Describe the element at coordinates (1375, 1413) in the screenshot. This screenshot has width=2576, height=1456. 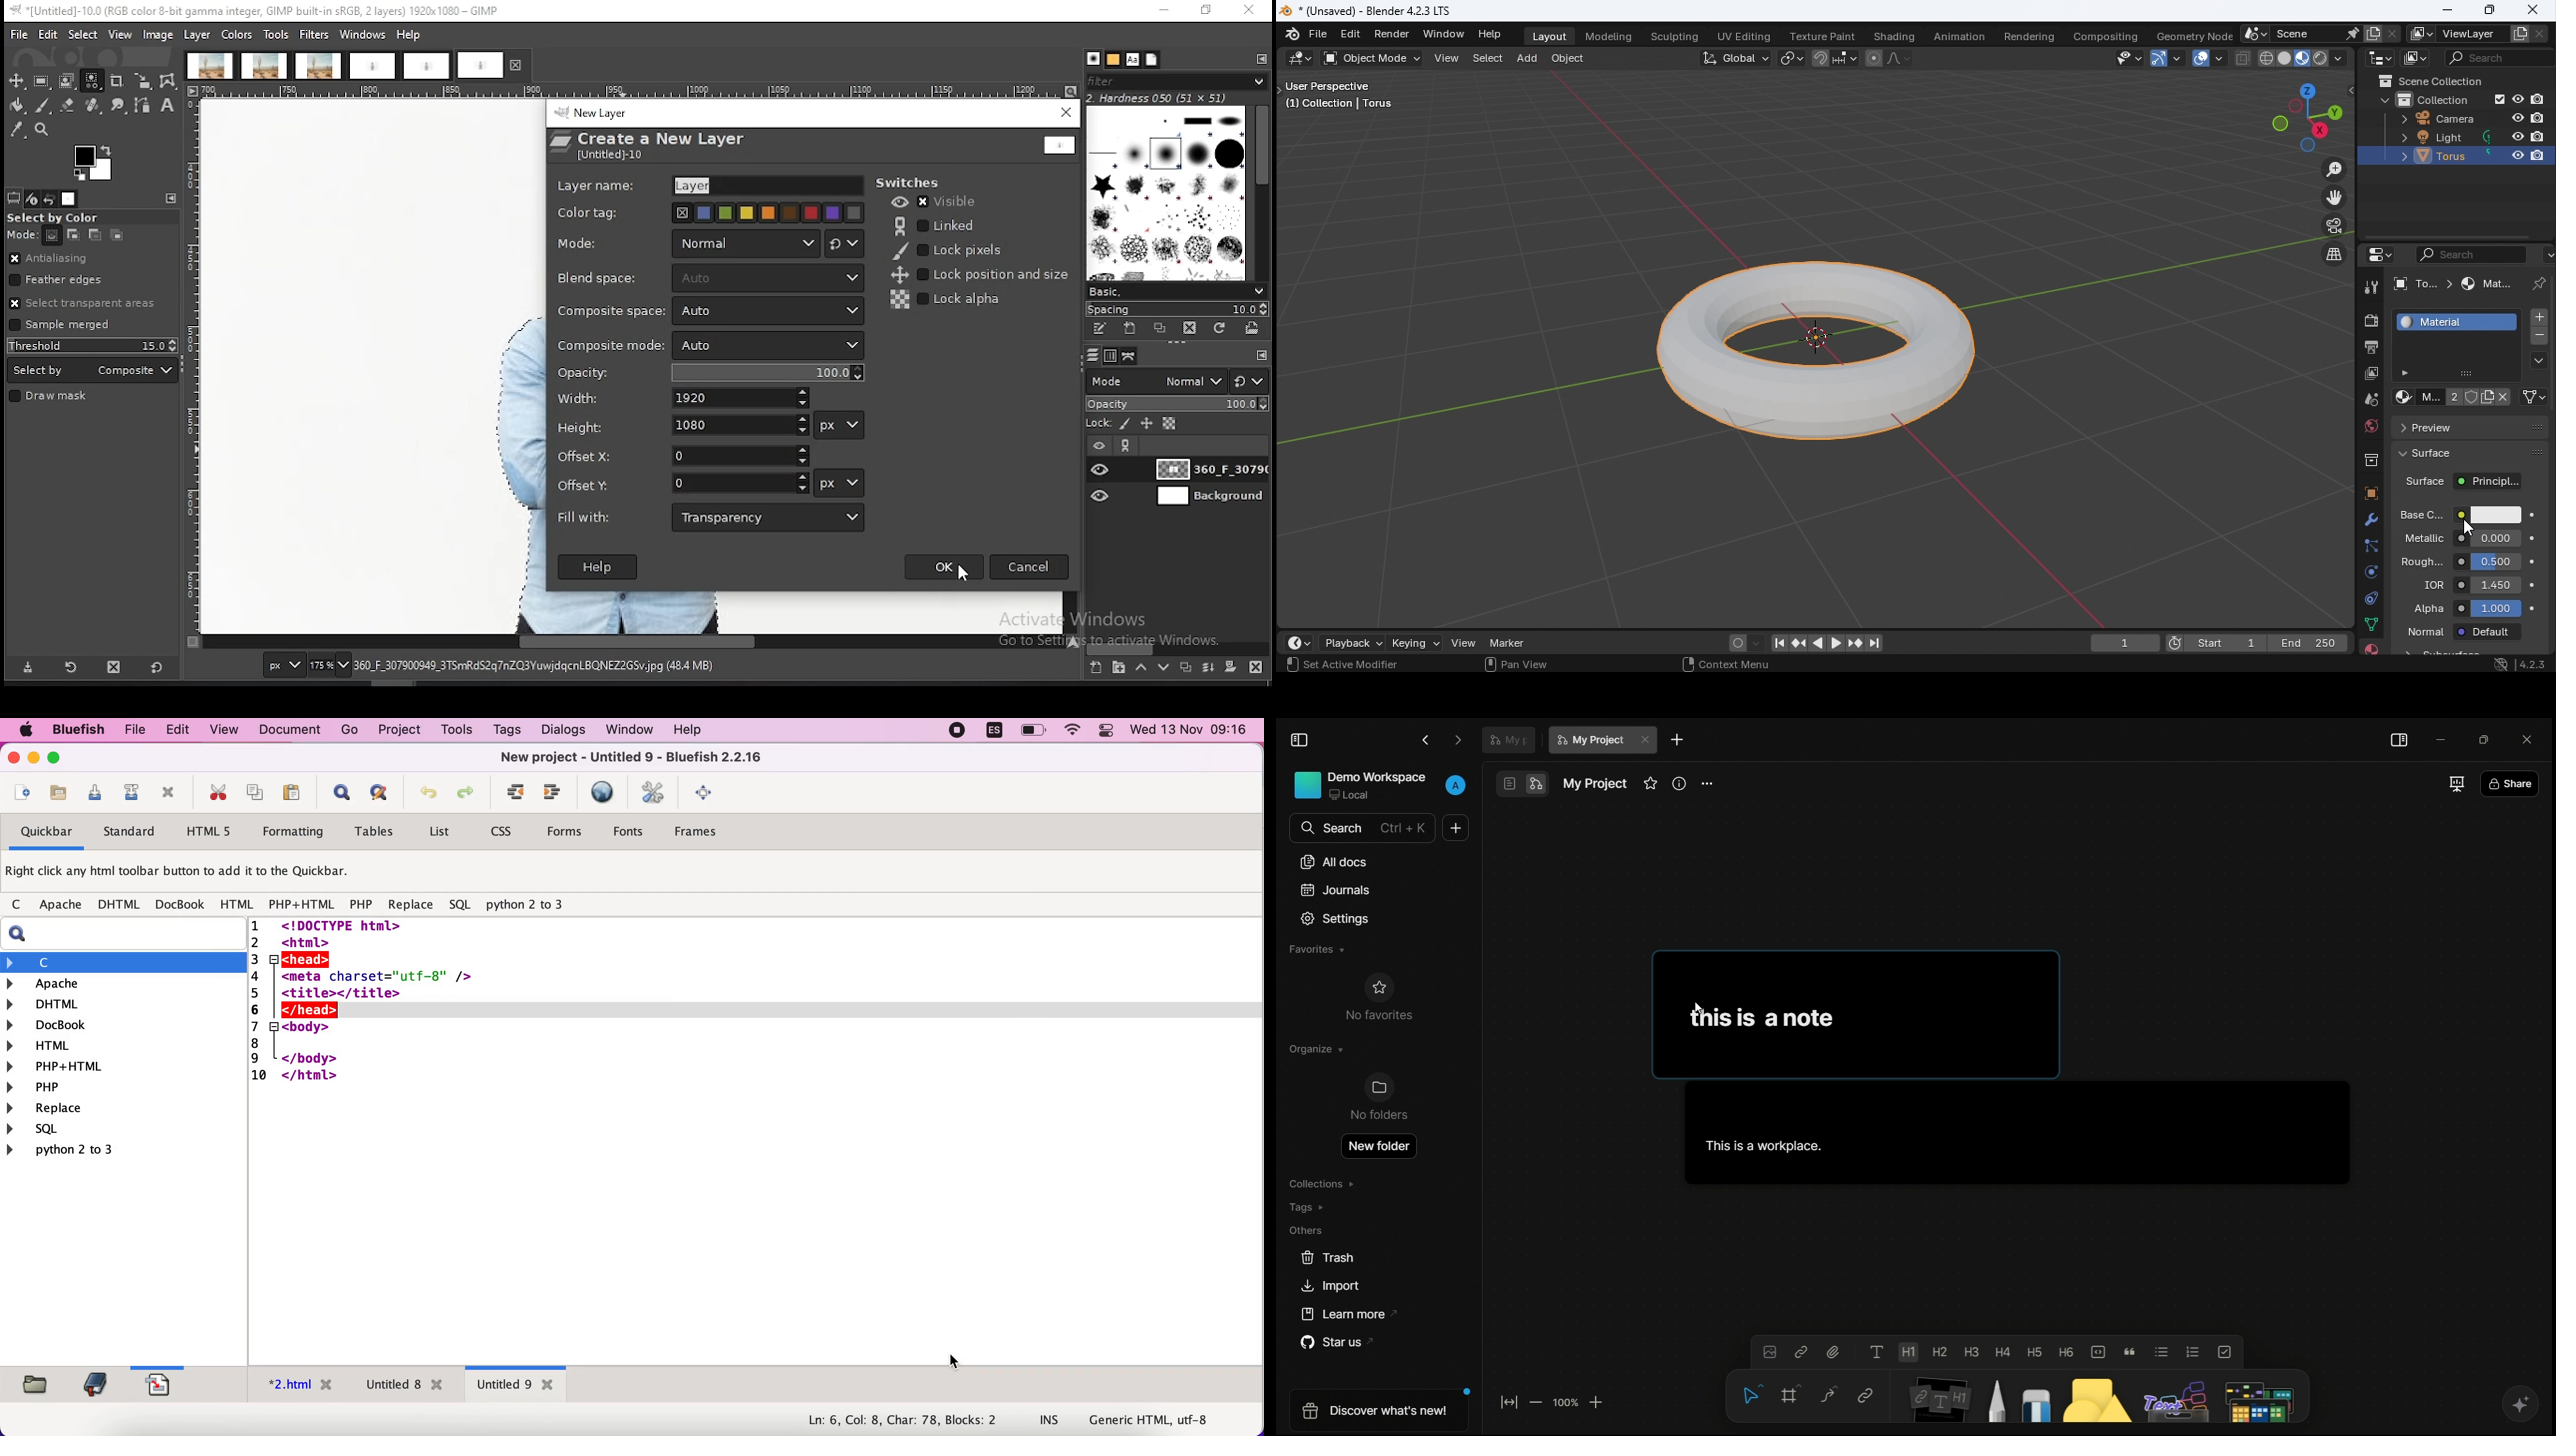
I see `discover what's new` at that location.